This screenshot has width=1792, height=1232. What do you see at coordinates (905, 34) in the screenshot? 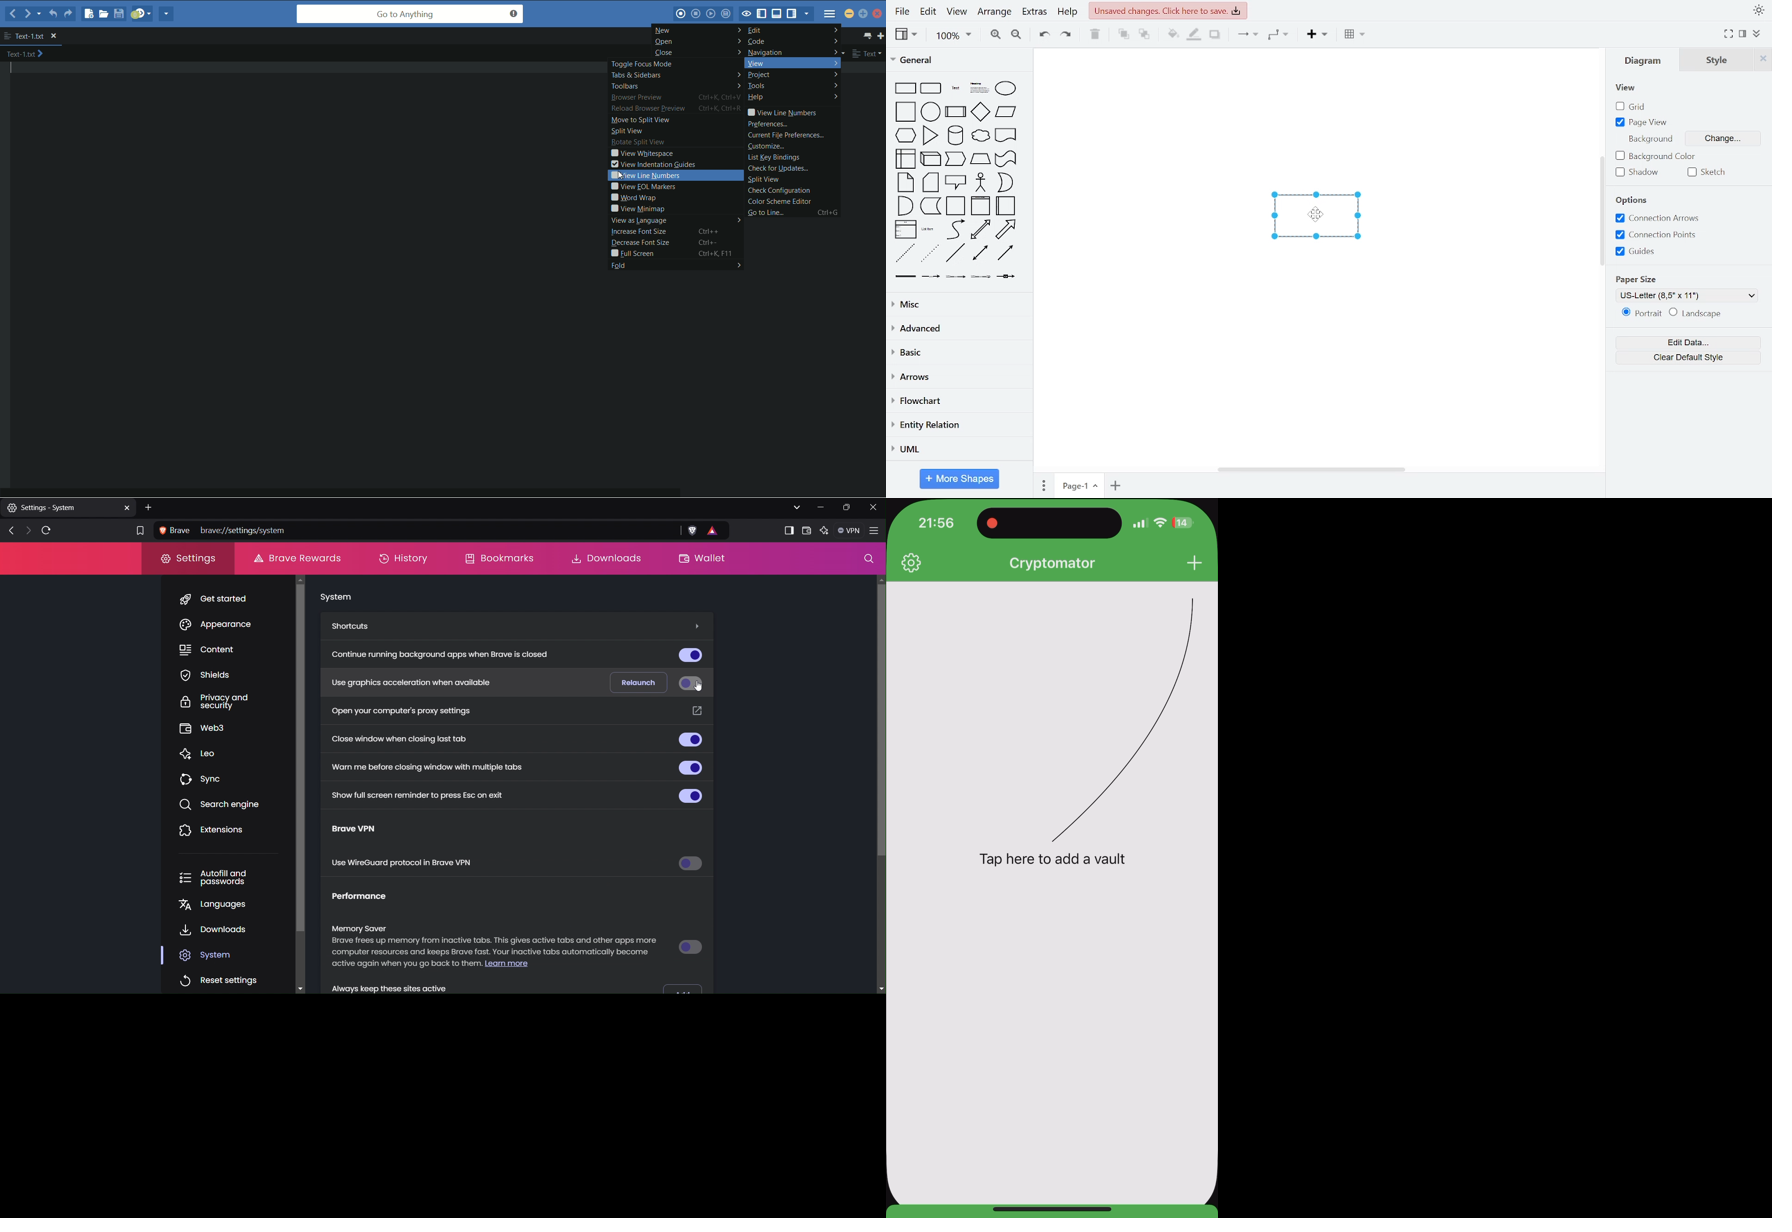
I see `view` at bounding box center [905, 34].